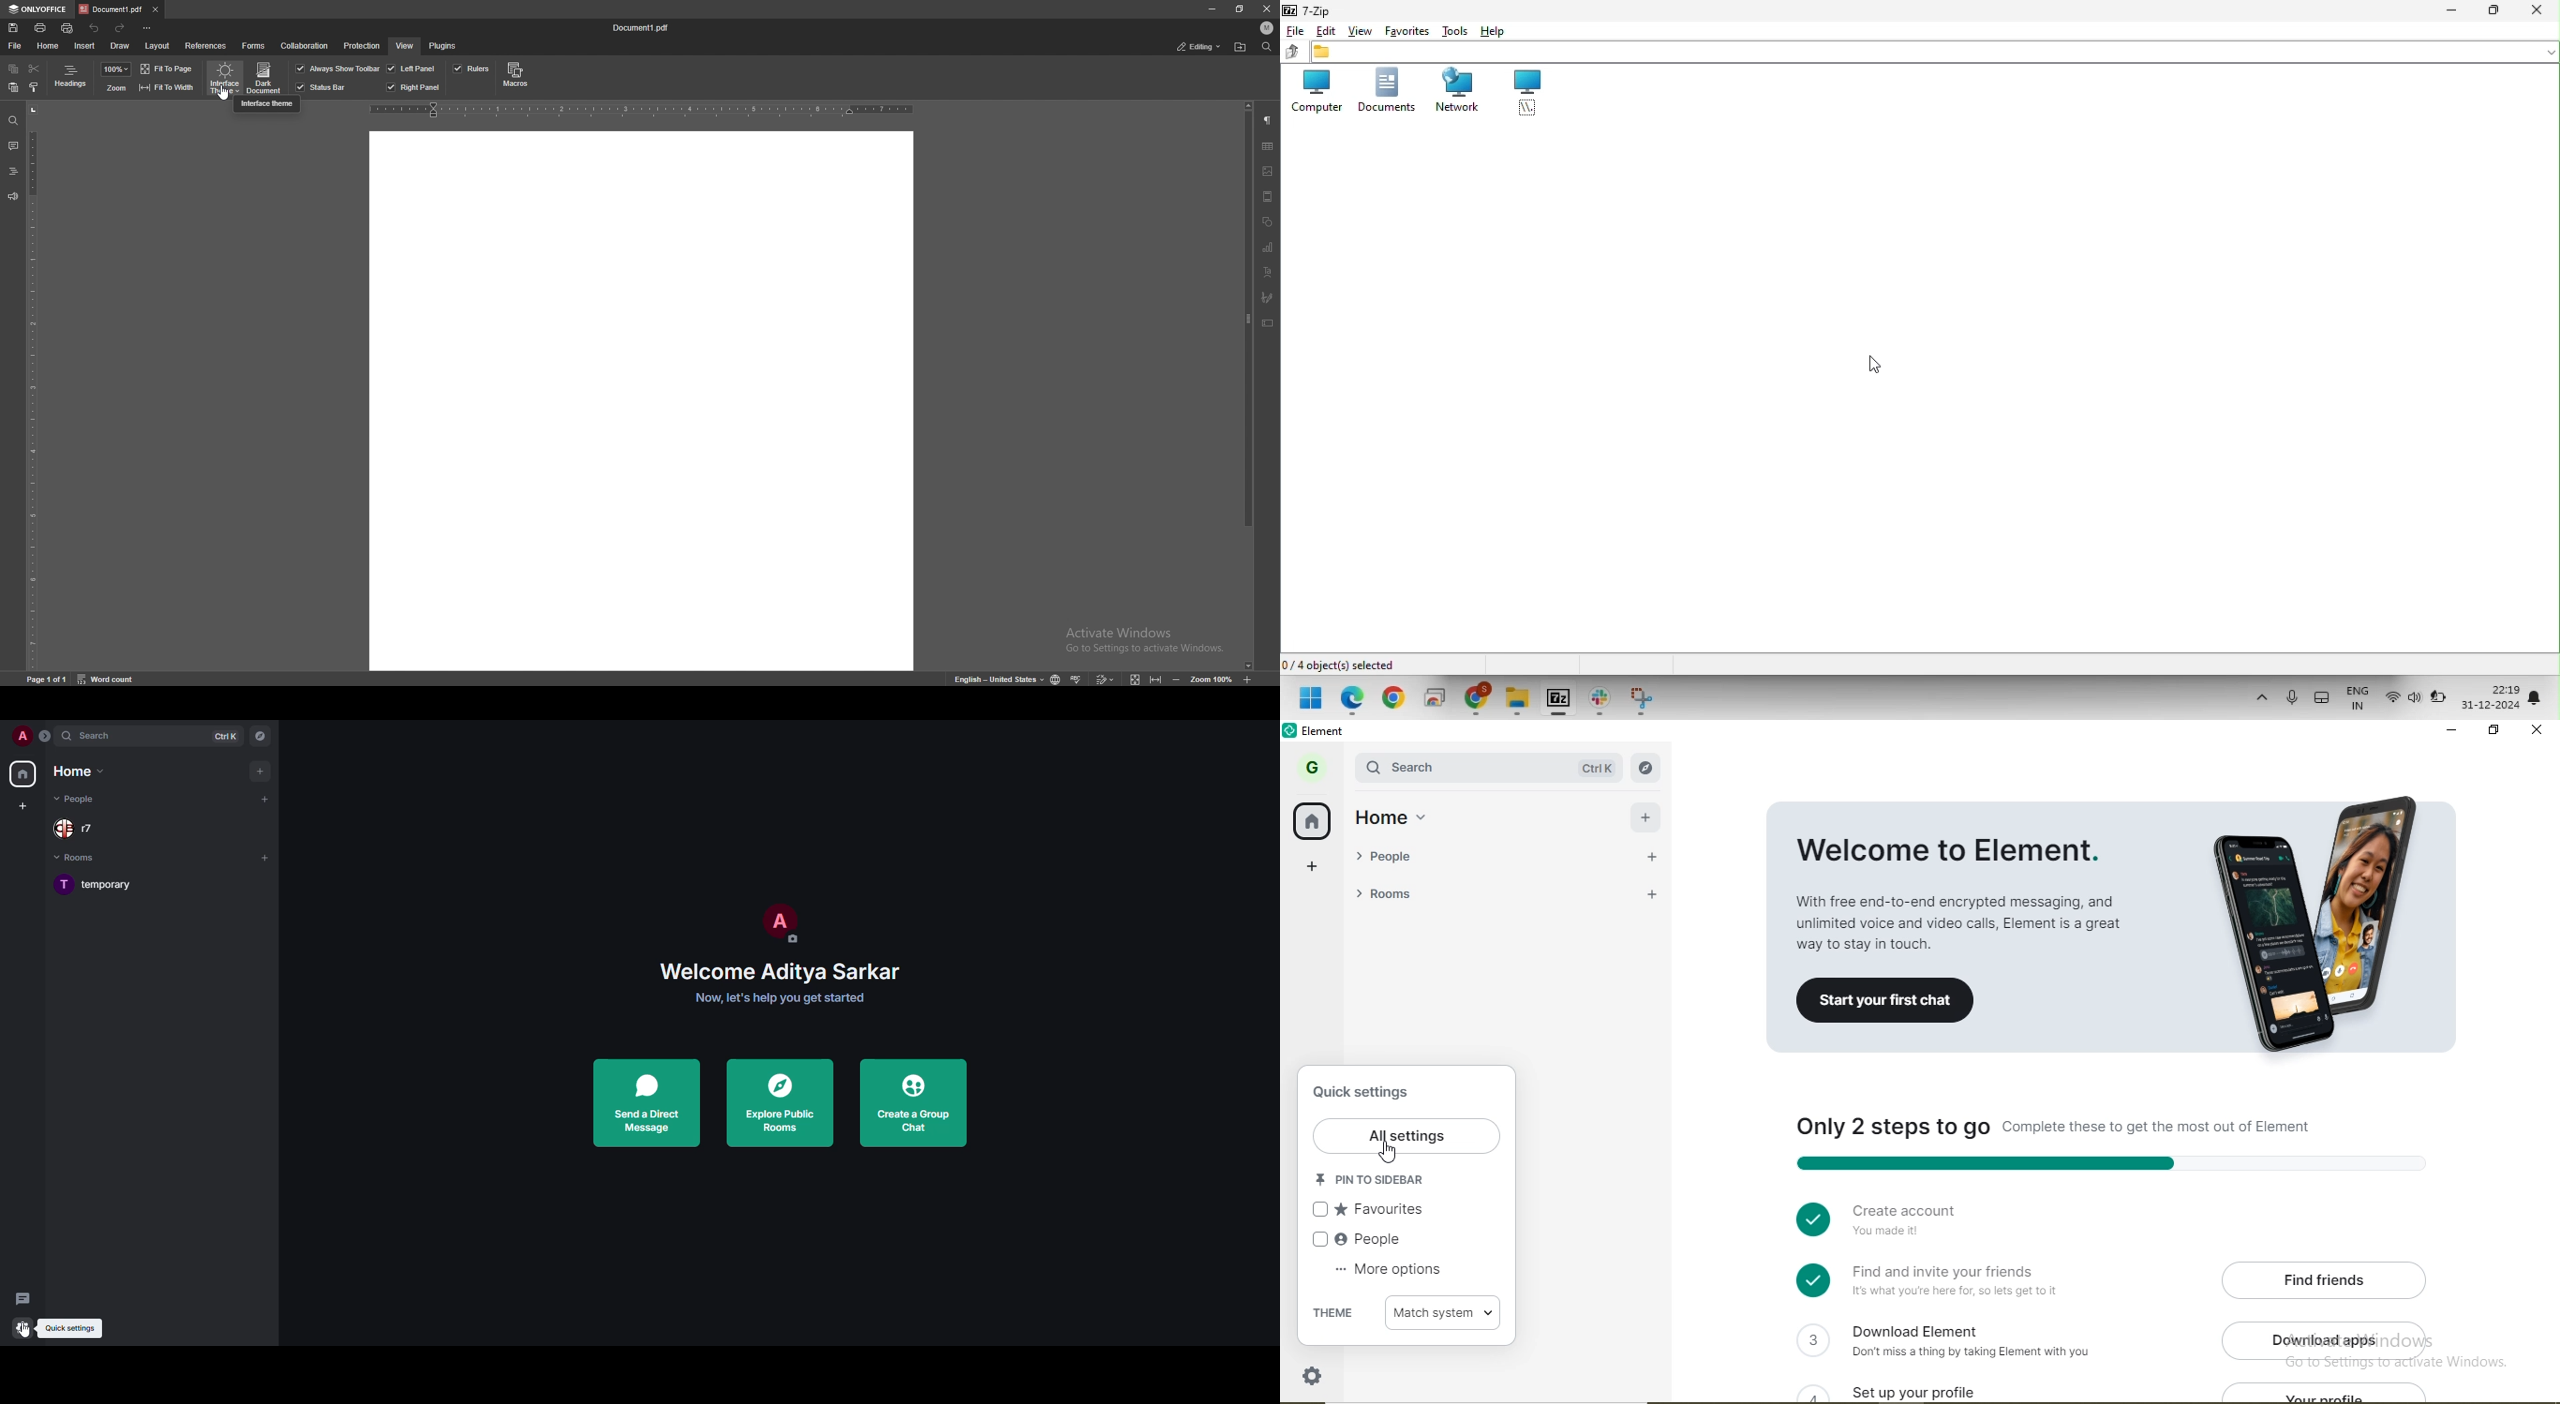 This screenshot has width=2576, height=1428. Describe the element at coordinates (1248, 387) in the screenshot. I see `scroll bar` at that location.